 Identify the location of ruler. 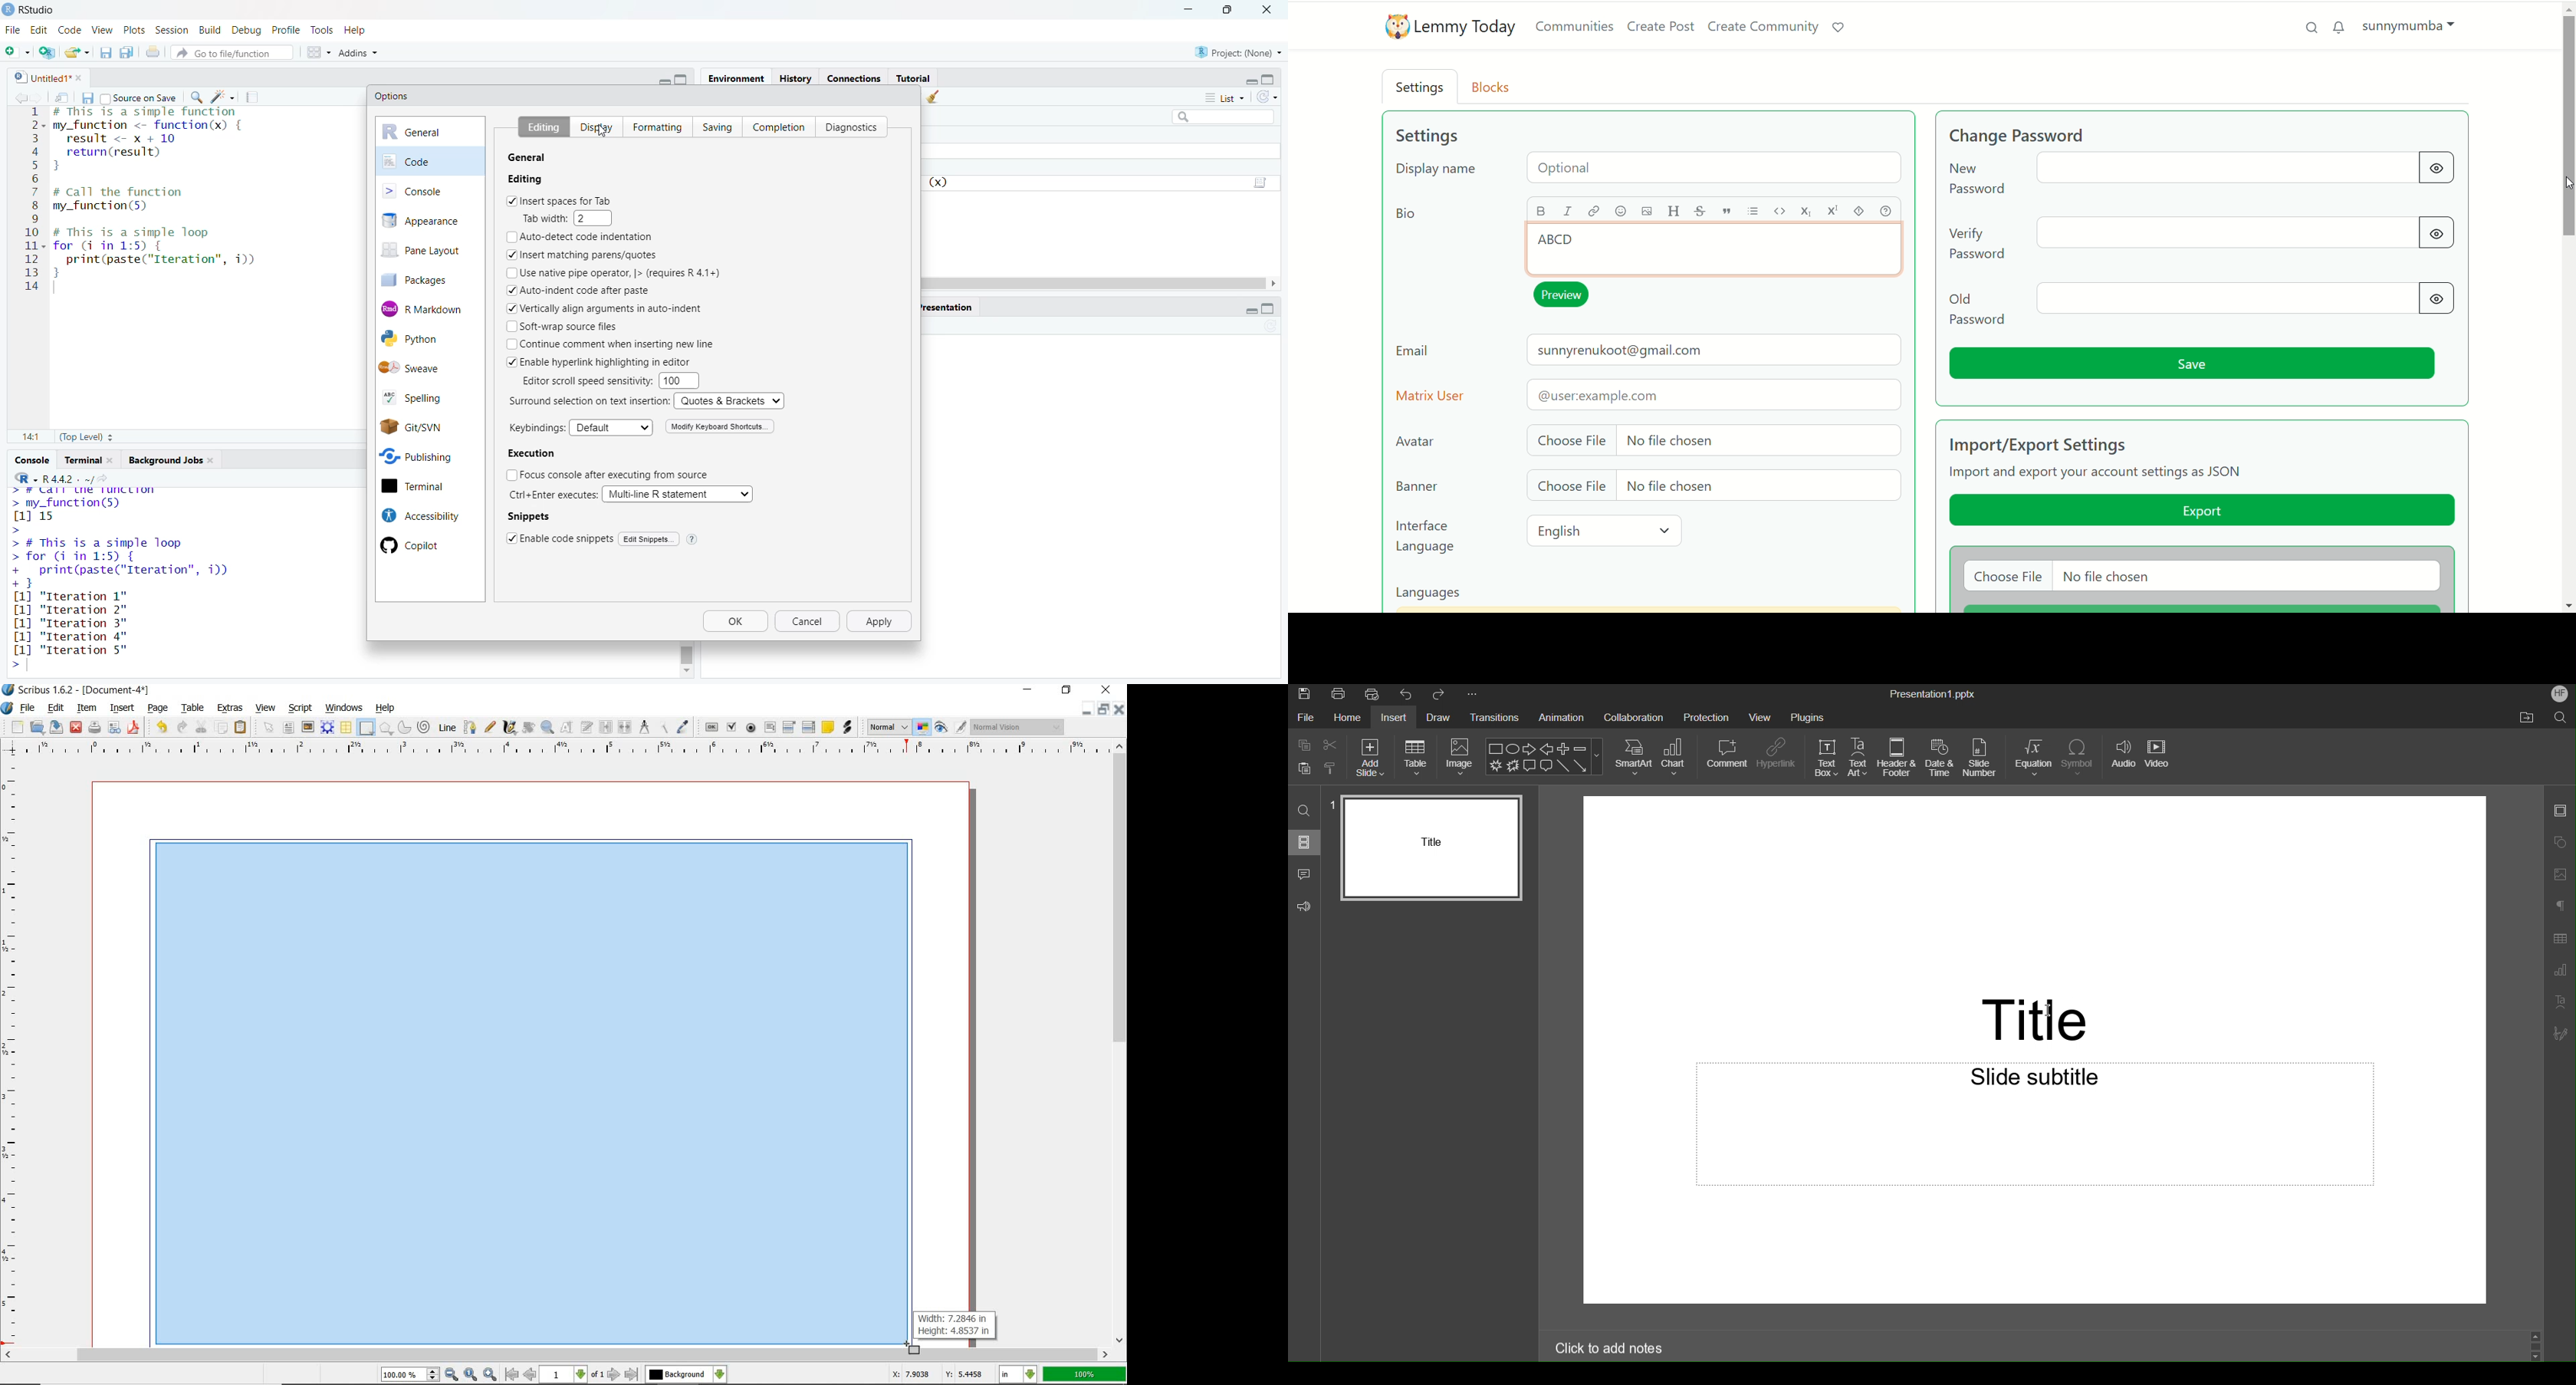
(12, 1053).